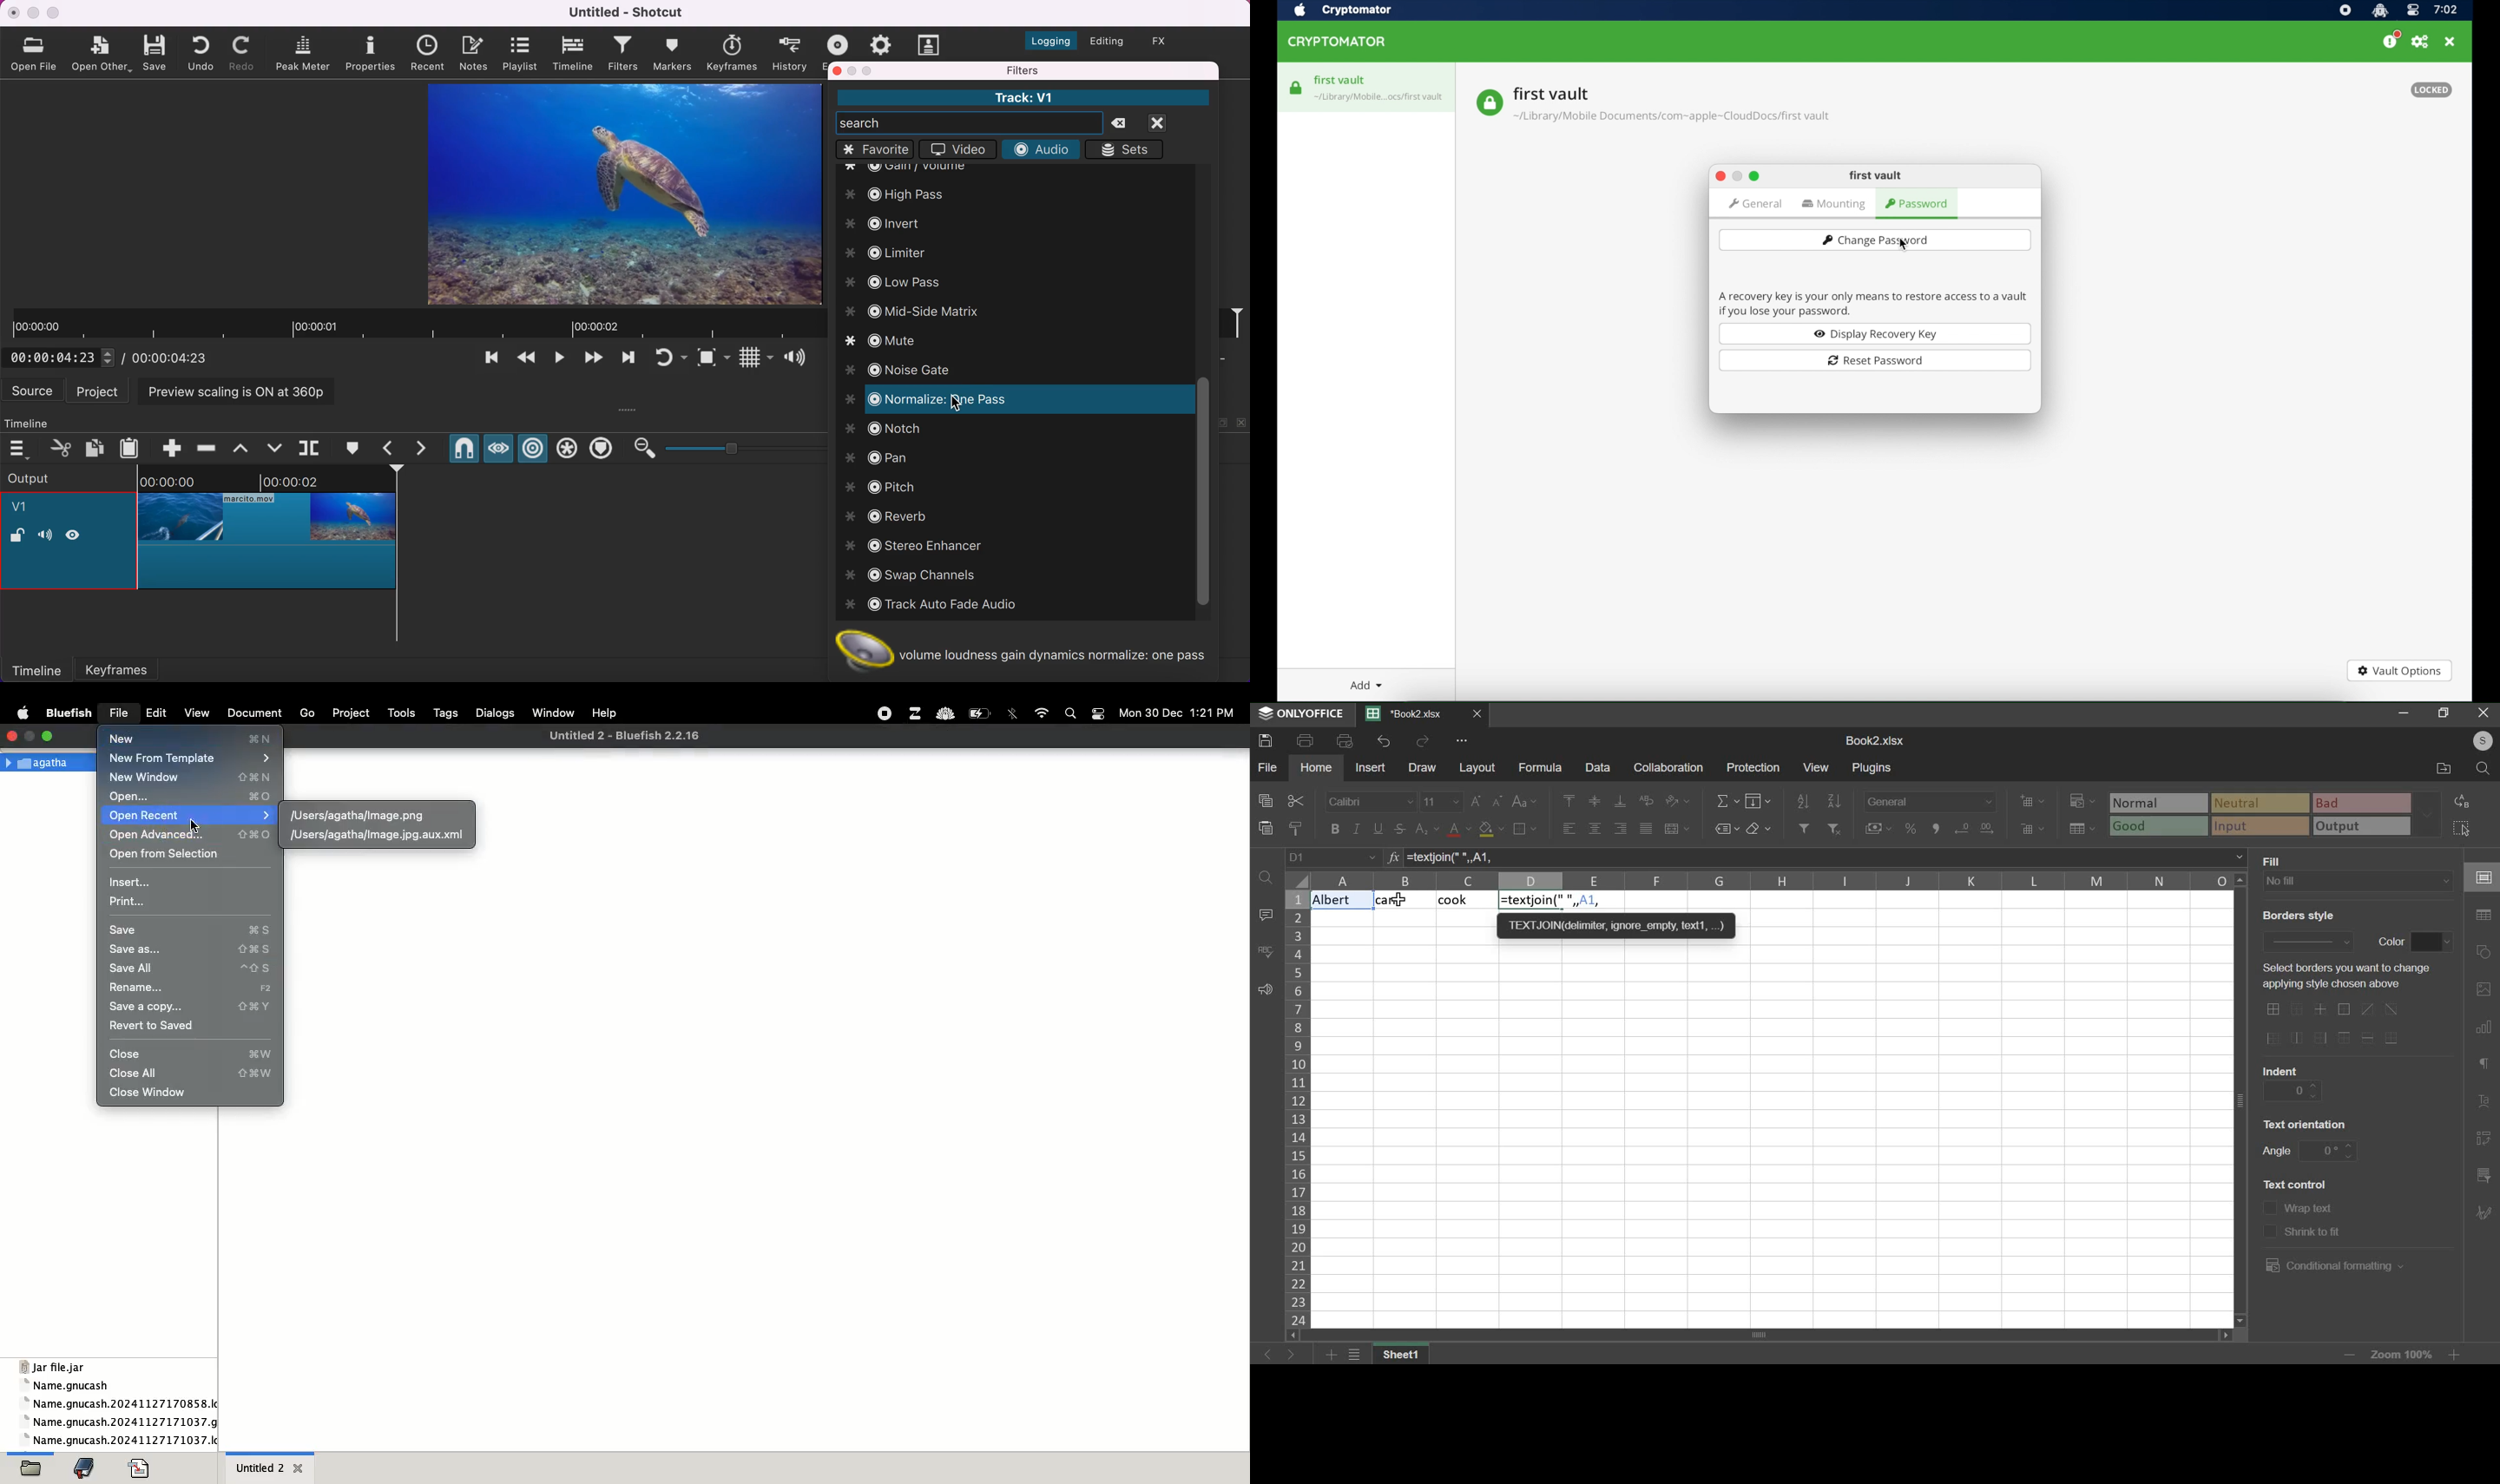 Image resolution: width=2520 pixels, height=1484 pixels. I want to click on formula, so click(1391, 859).